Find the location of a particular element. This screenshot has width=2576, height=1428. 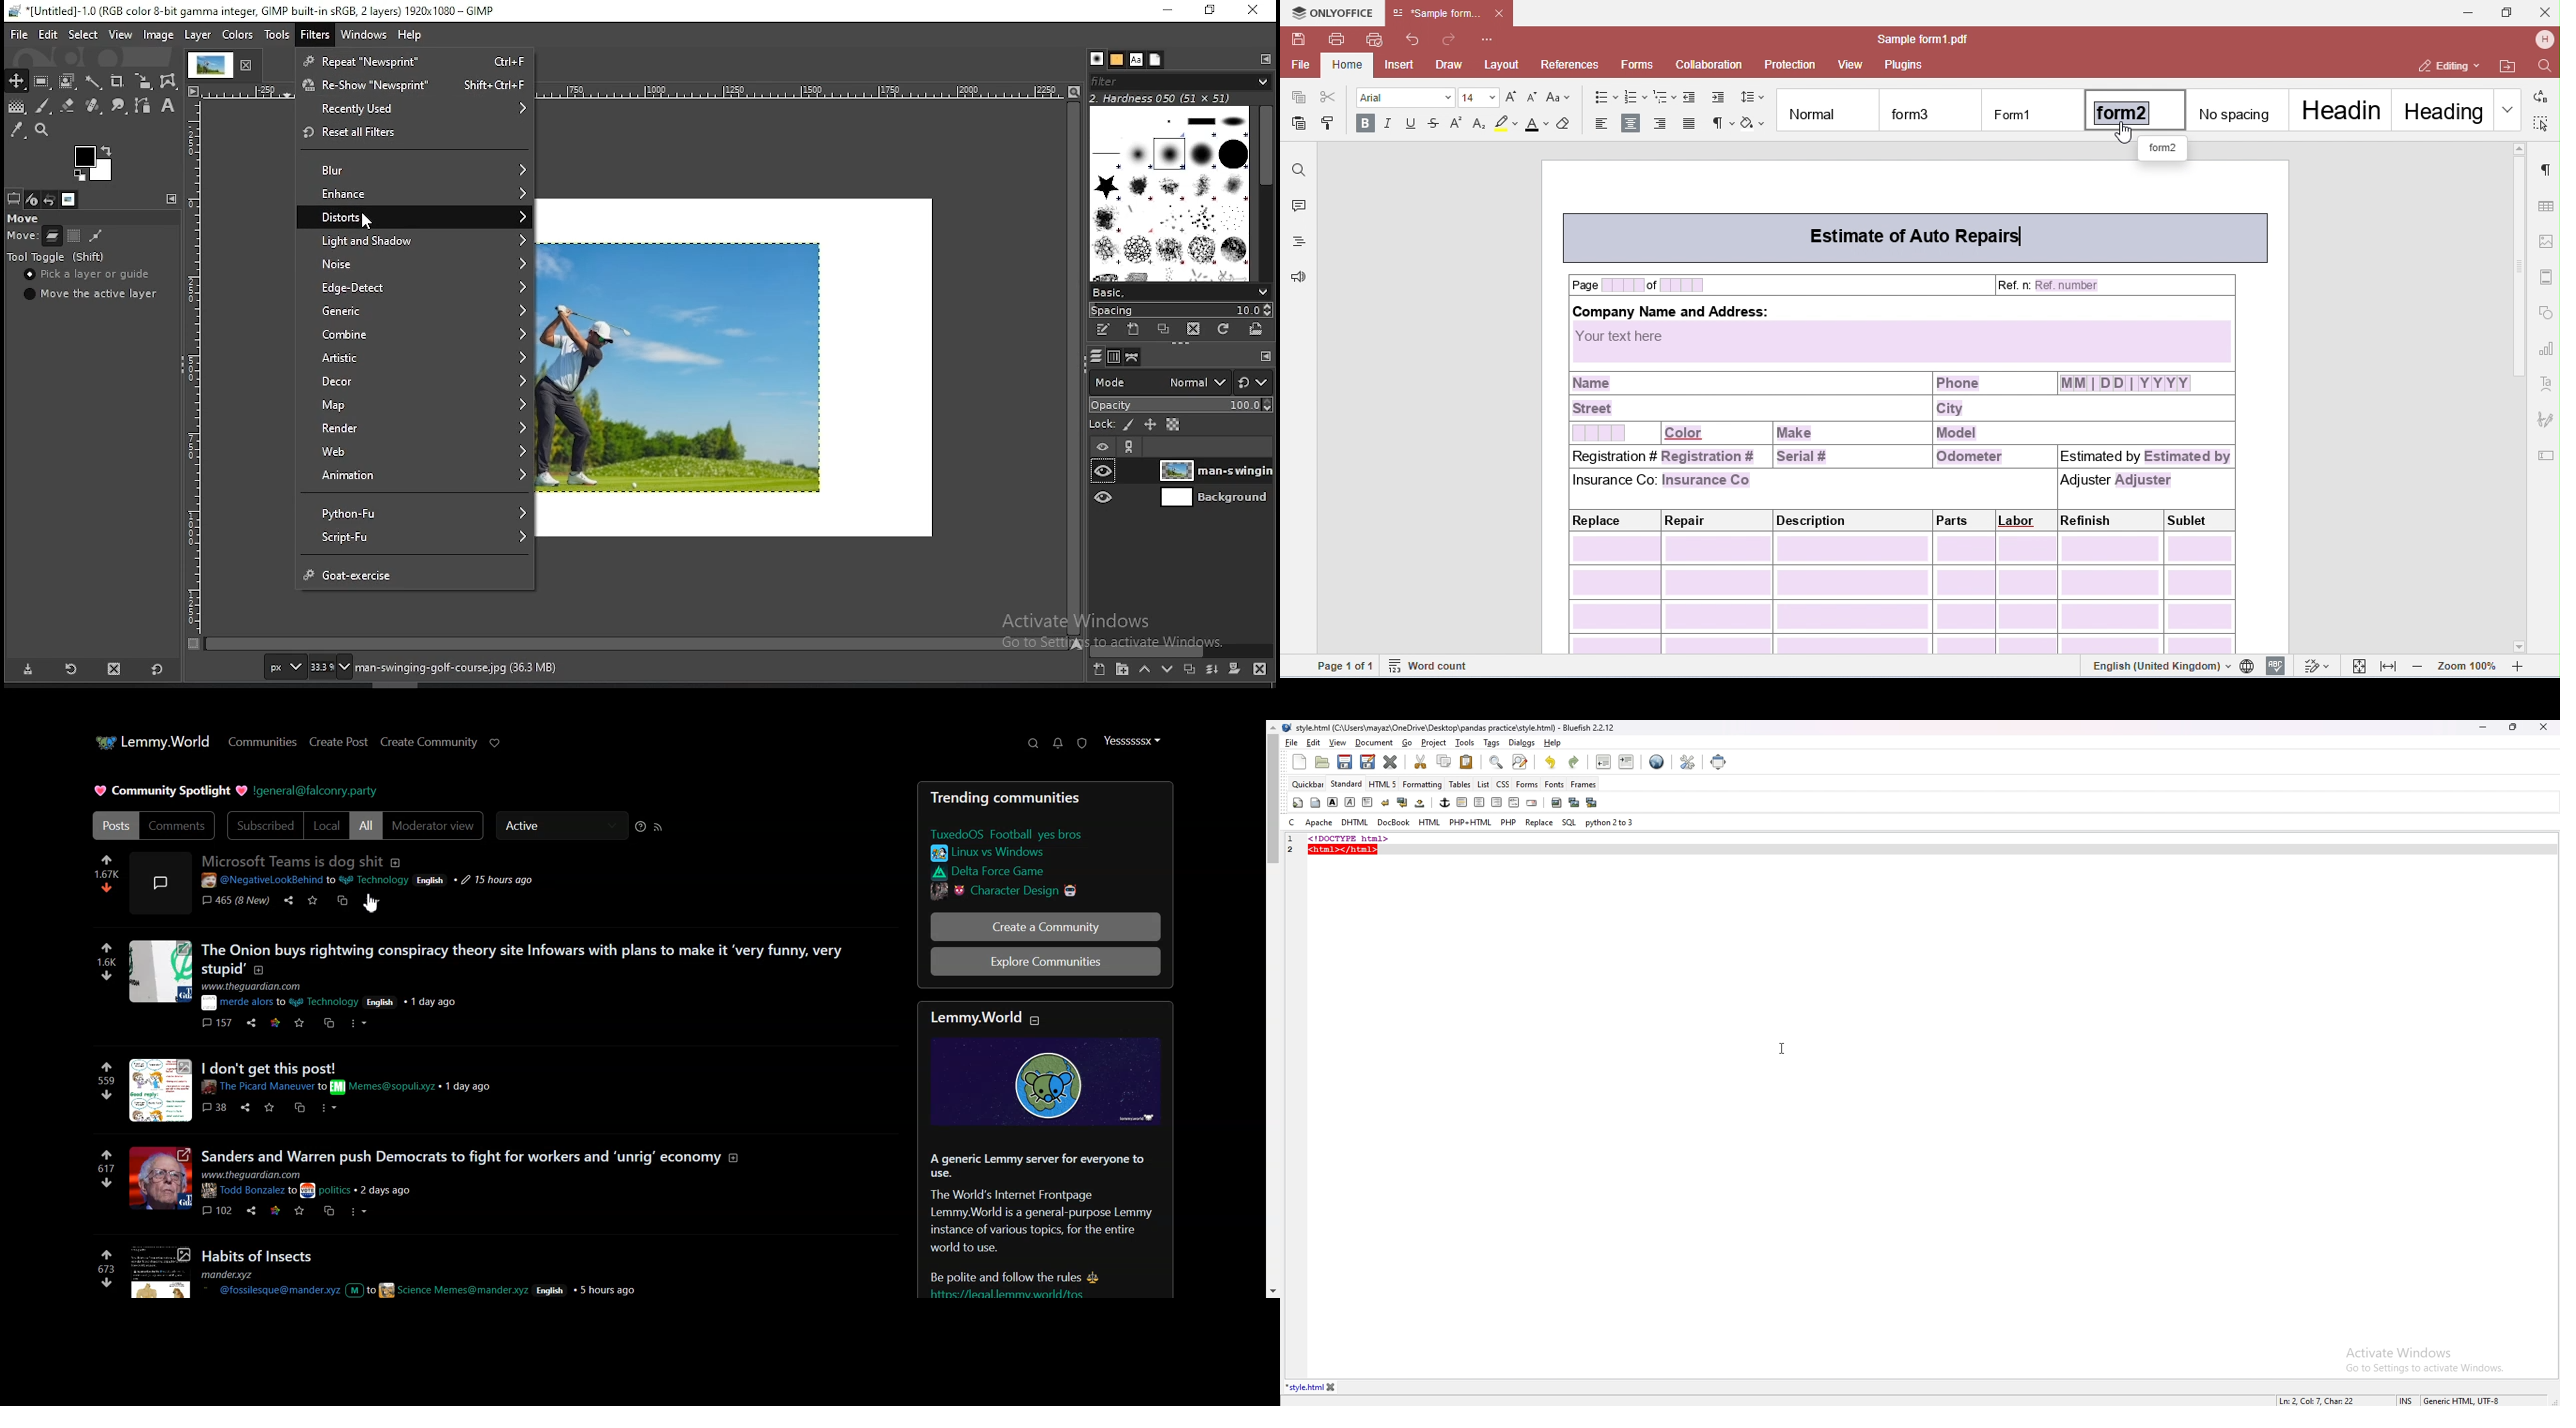

quickbar is located at coordinates (1309, 784).